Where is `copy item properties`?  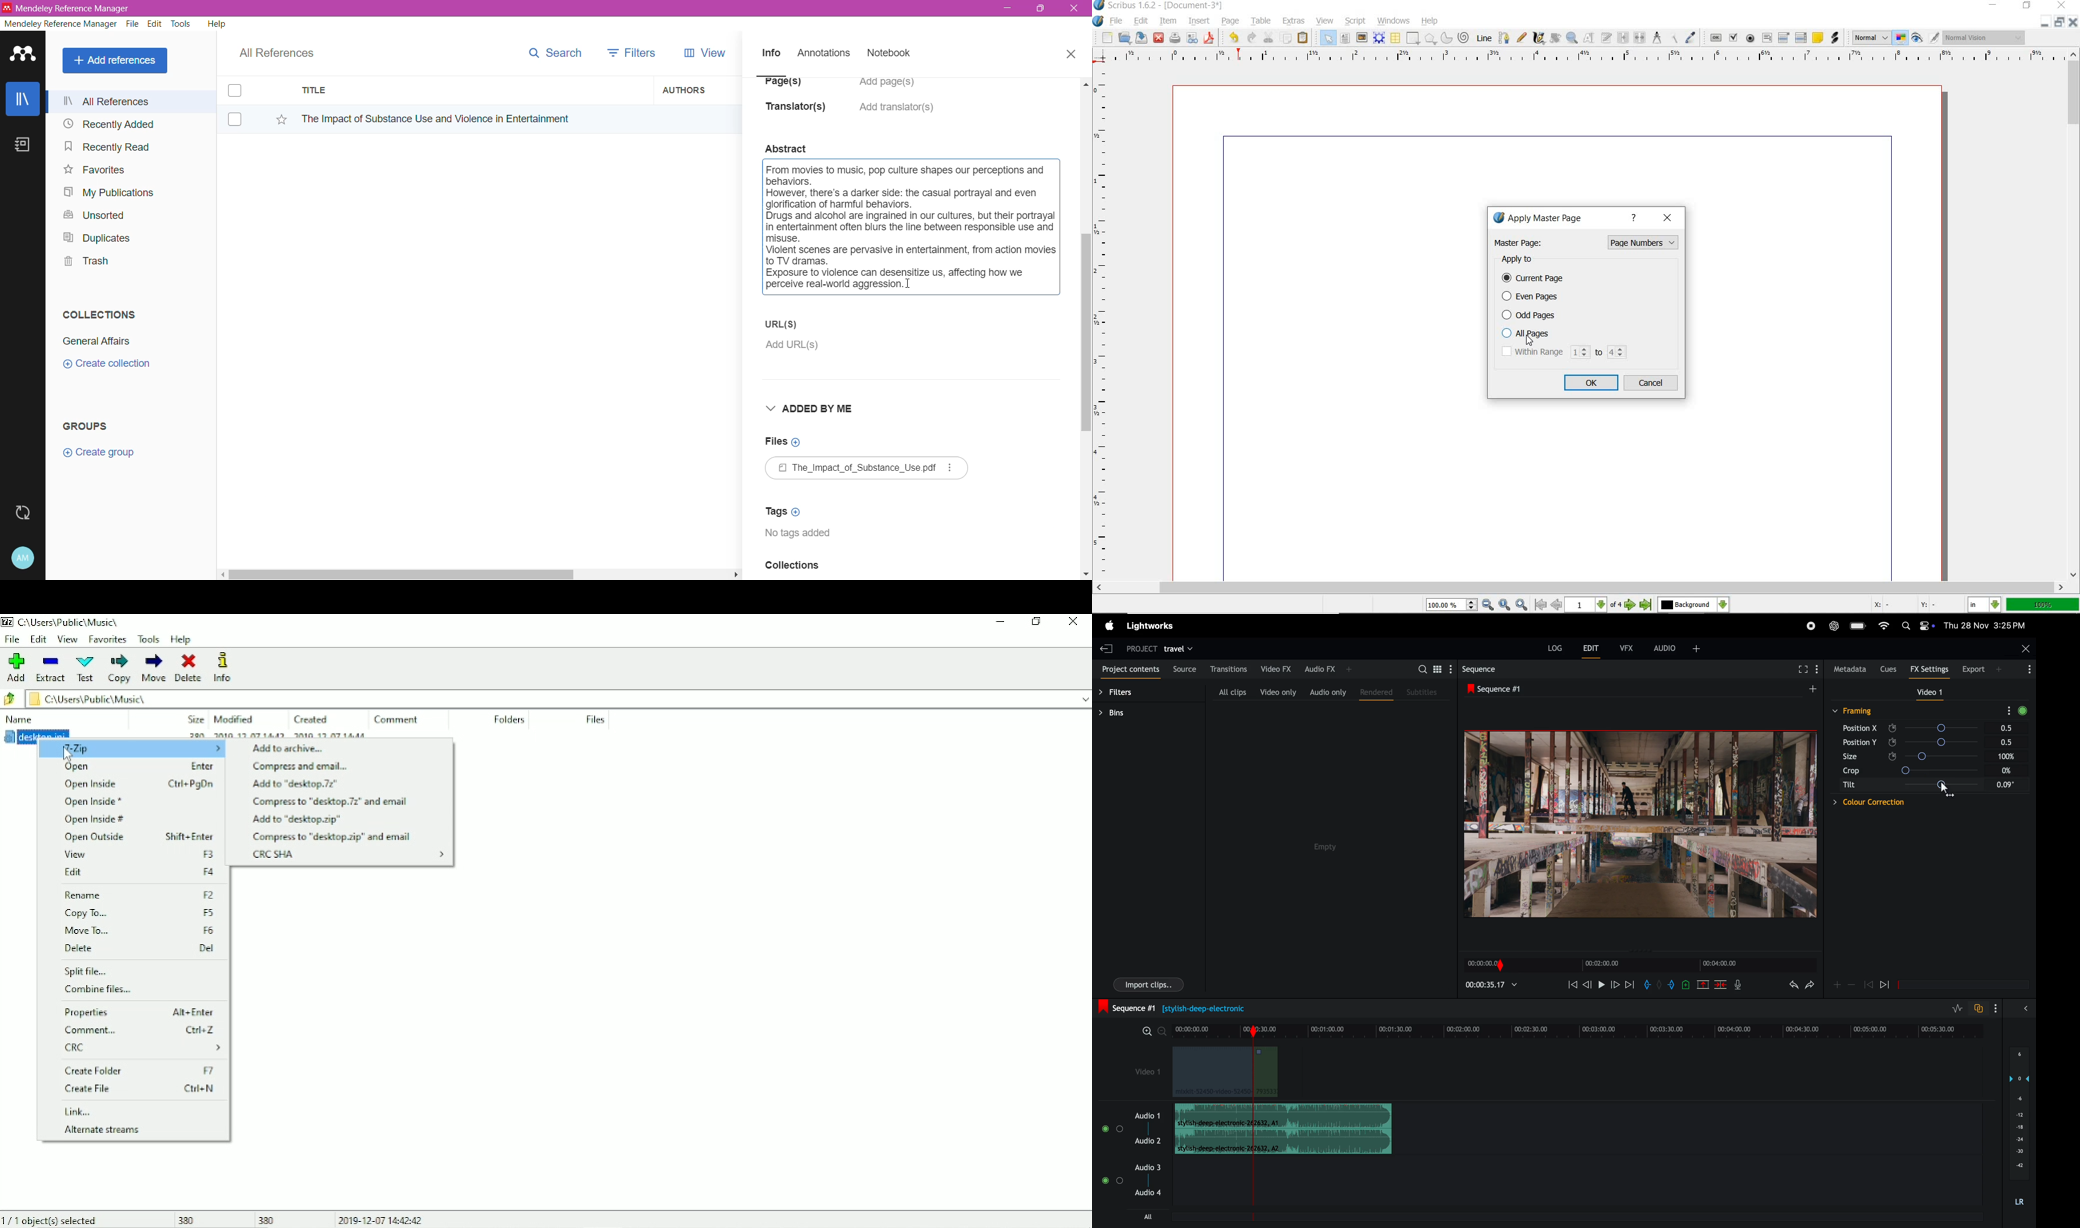 copy item properties is located at coordinates (1673, 38).